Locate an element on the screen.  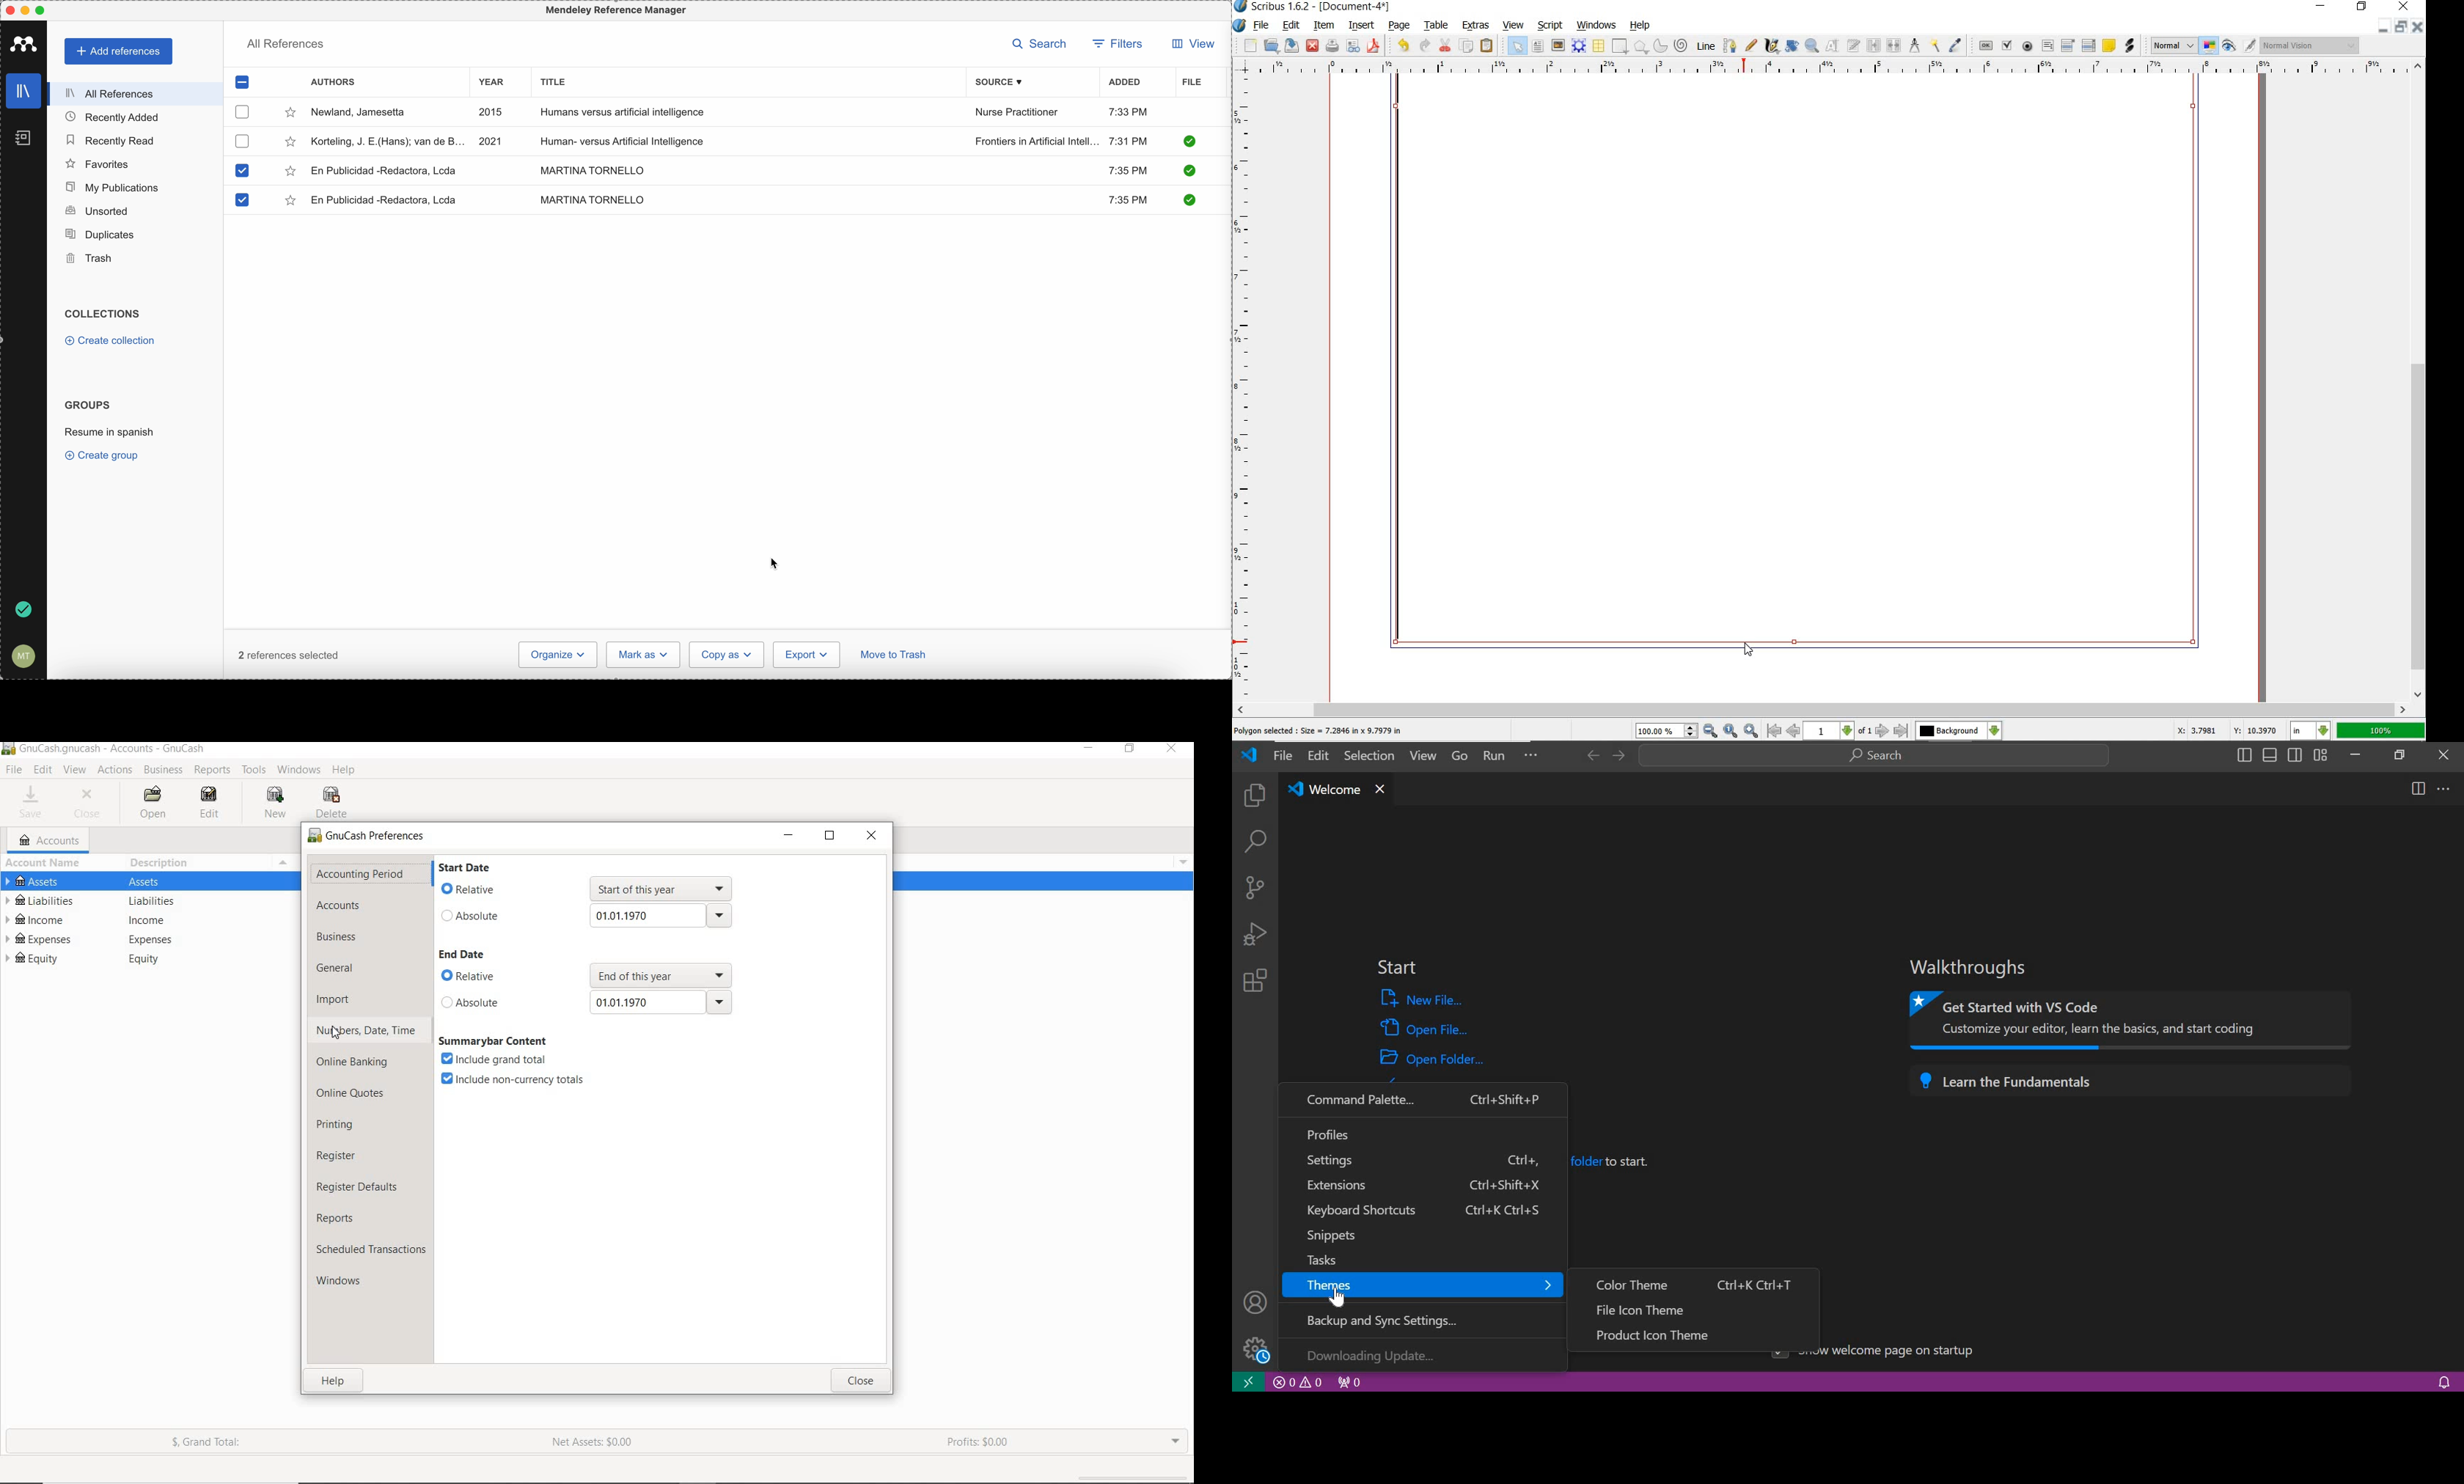
edit is located at coordinates (1292, 25).